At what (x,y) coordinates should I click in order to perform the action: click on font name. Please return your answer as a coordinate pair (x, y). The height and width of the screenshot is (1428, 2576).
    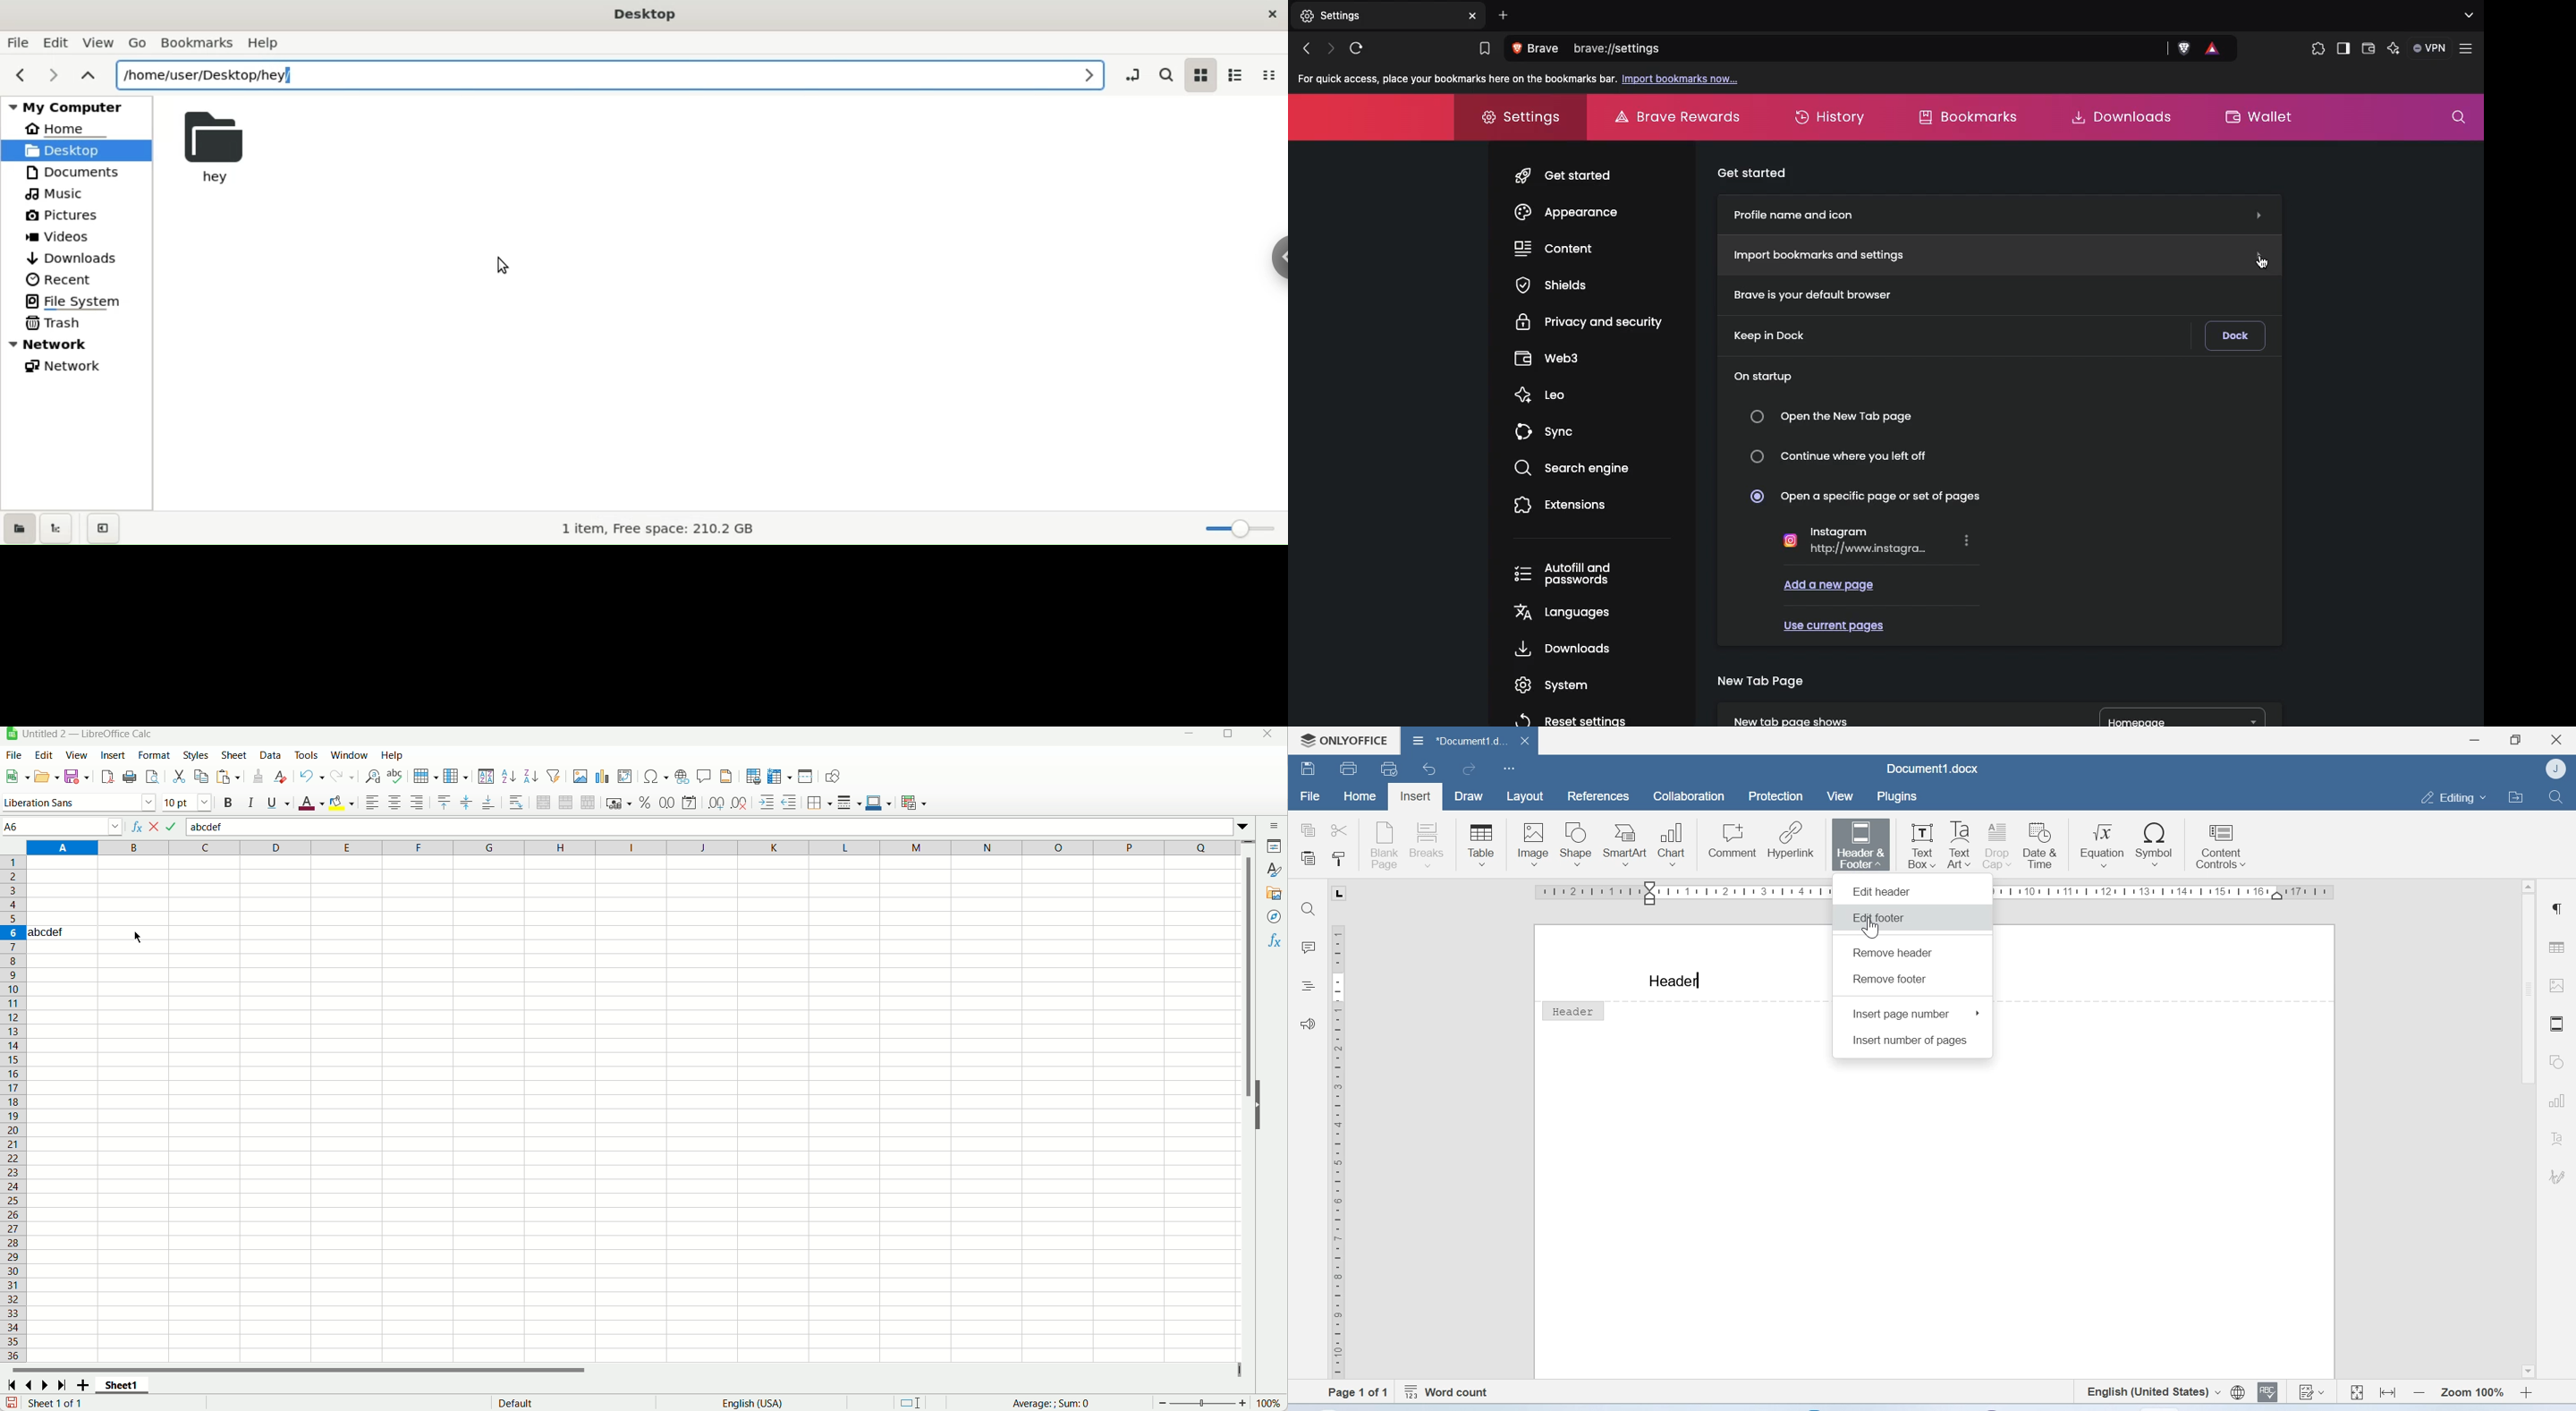
    Looking at the image, I should click on (78, 802).